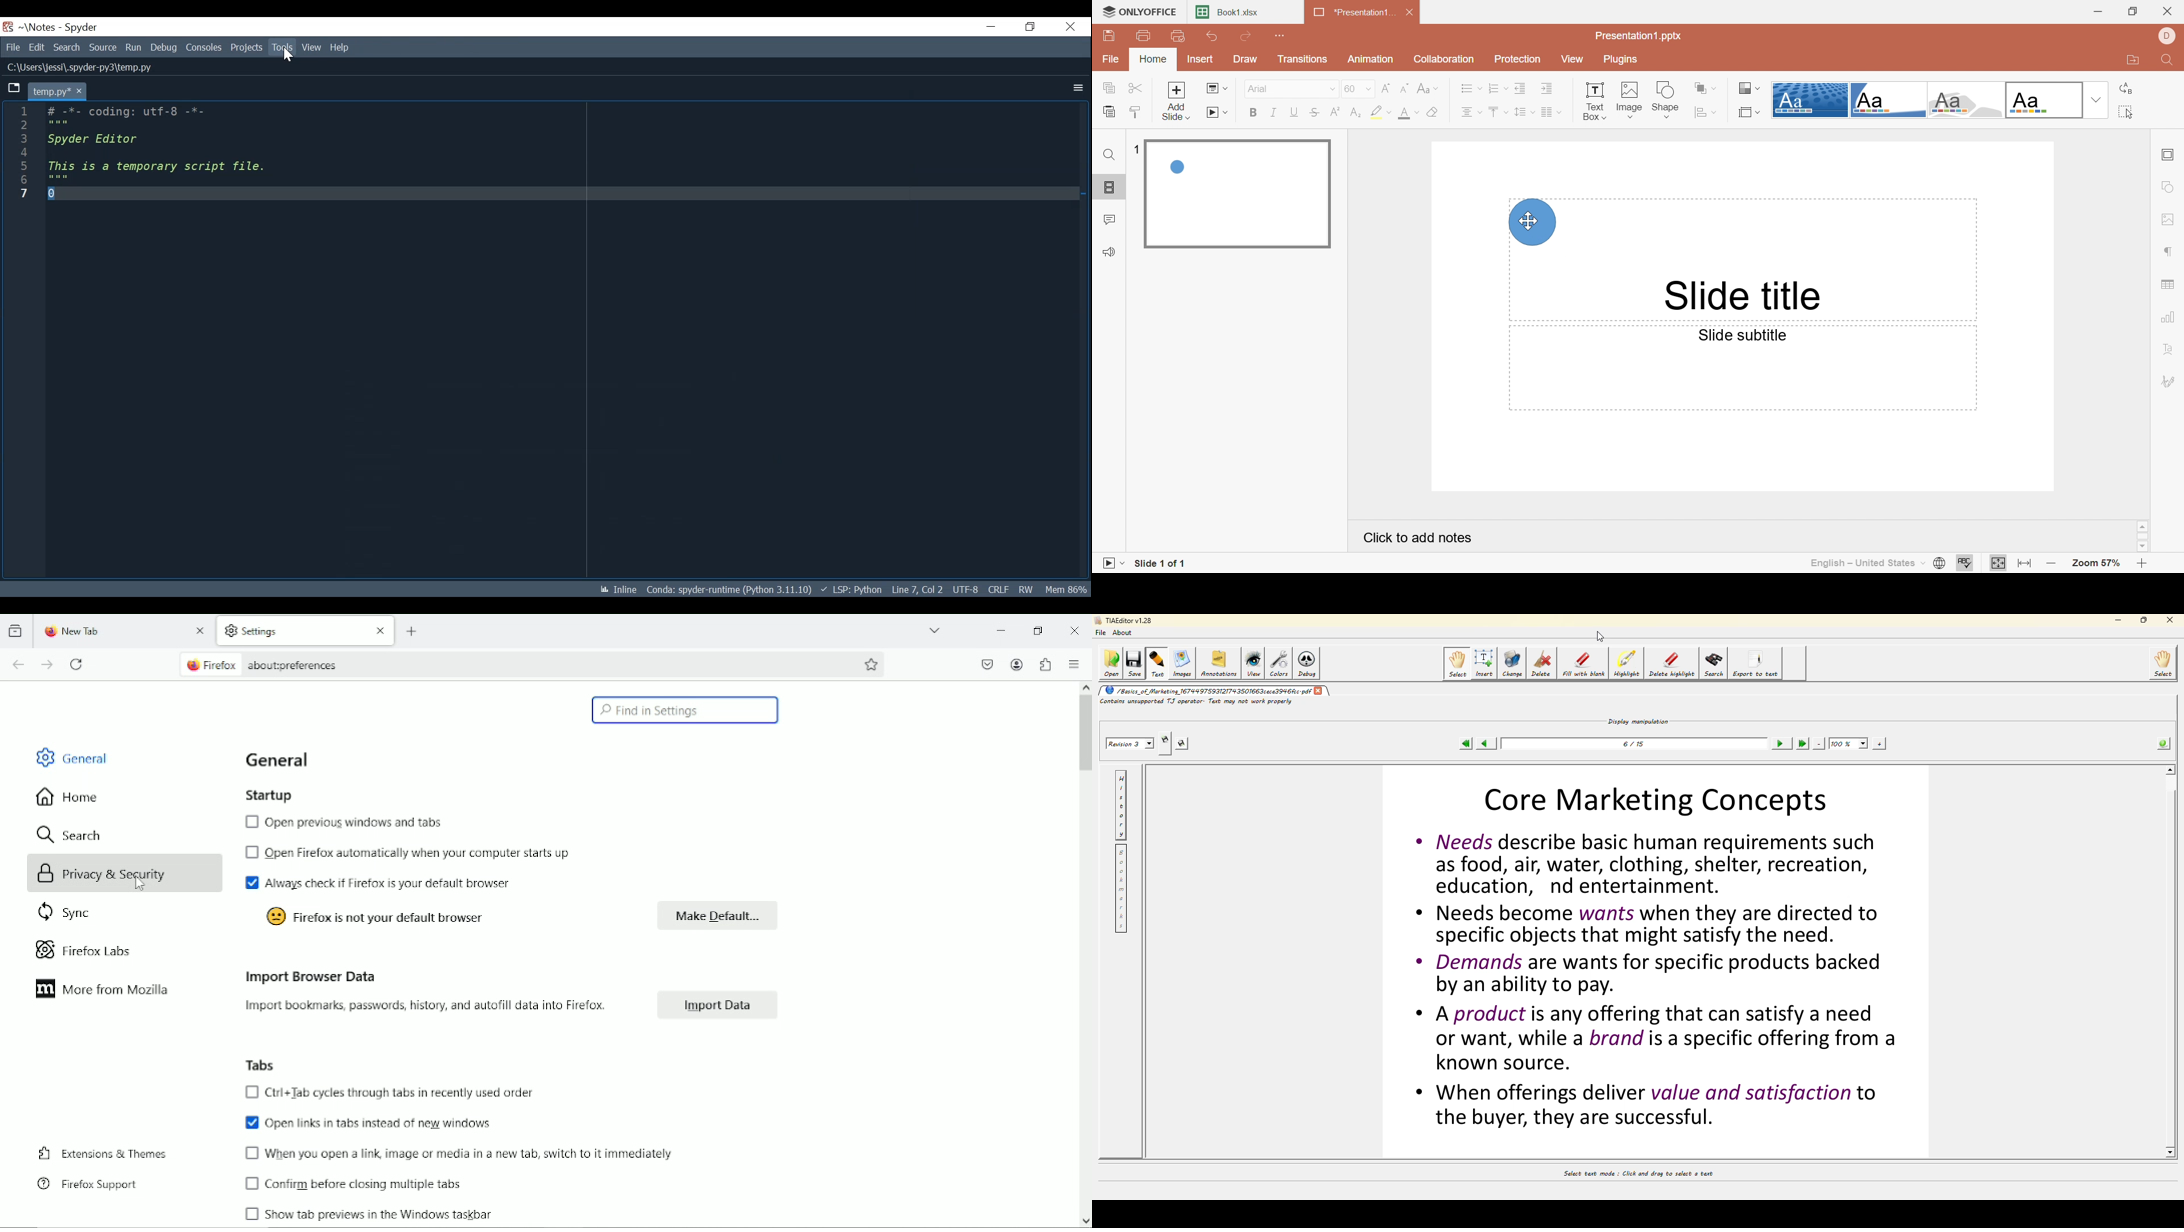  Describe the element at coordinates (1110, 221) in the screenshot. I see `Comments` at that location.